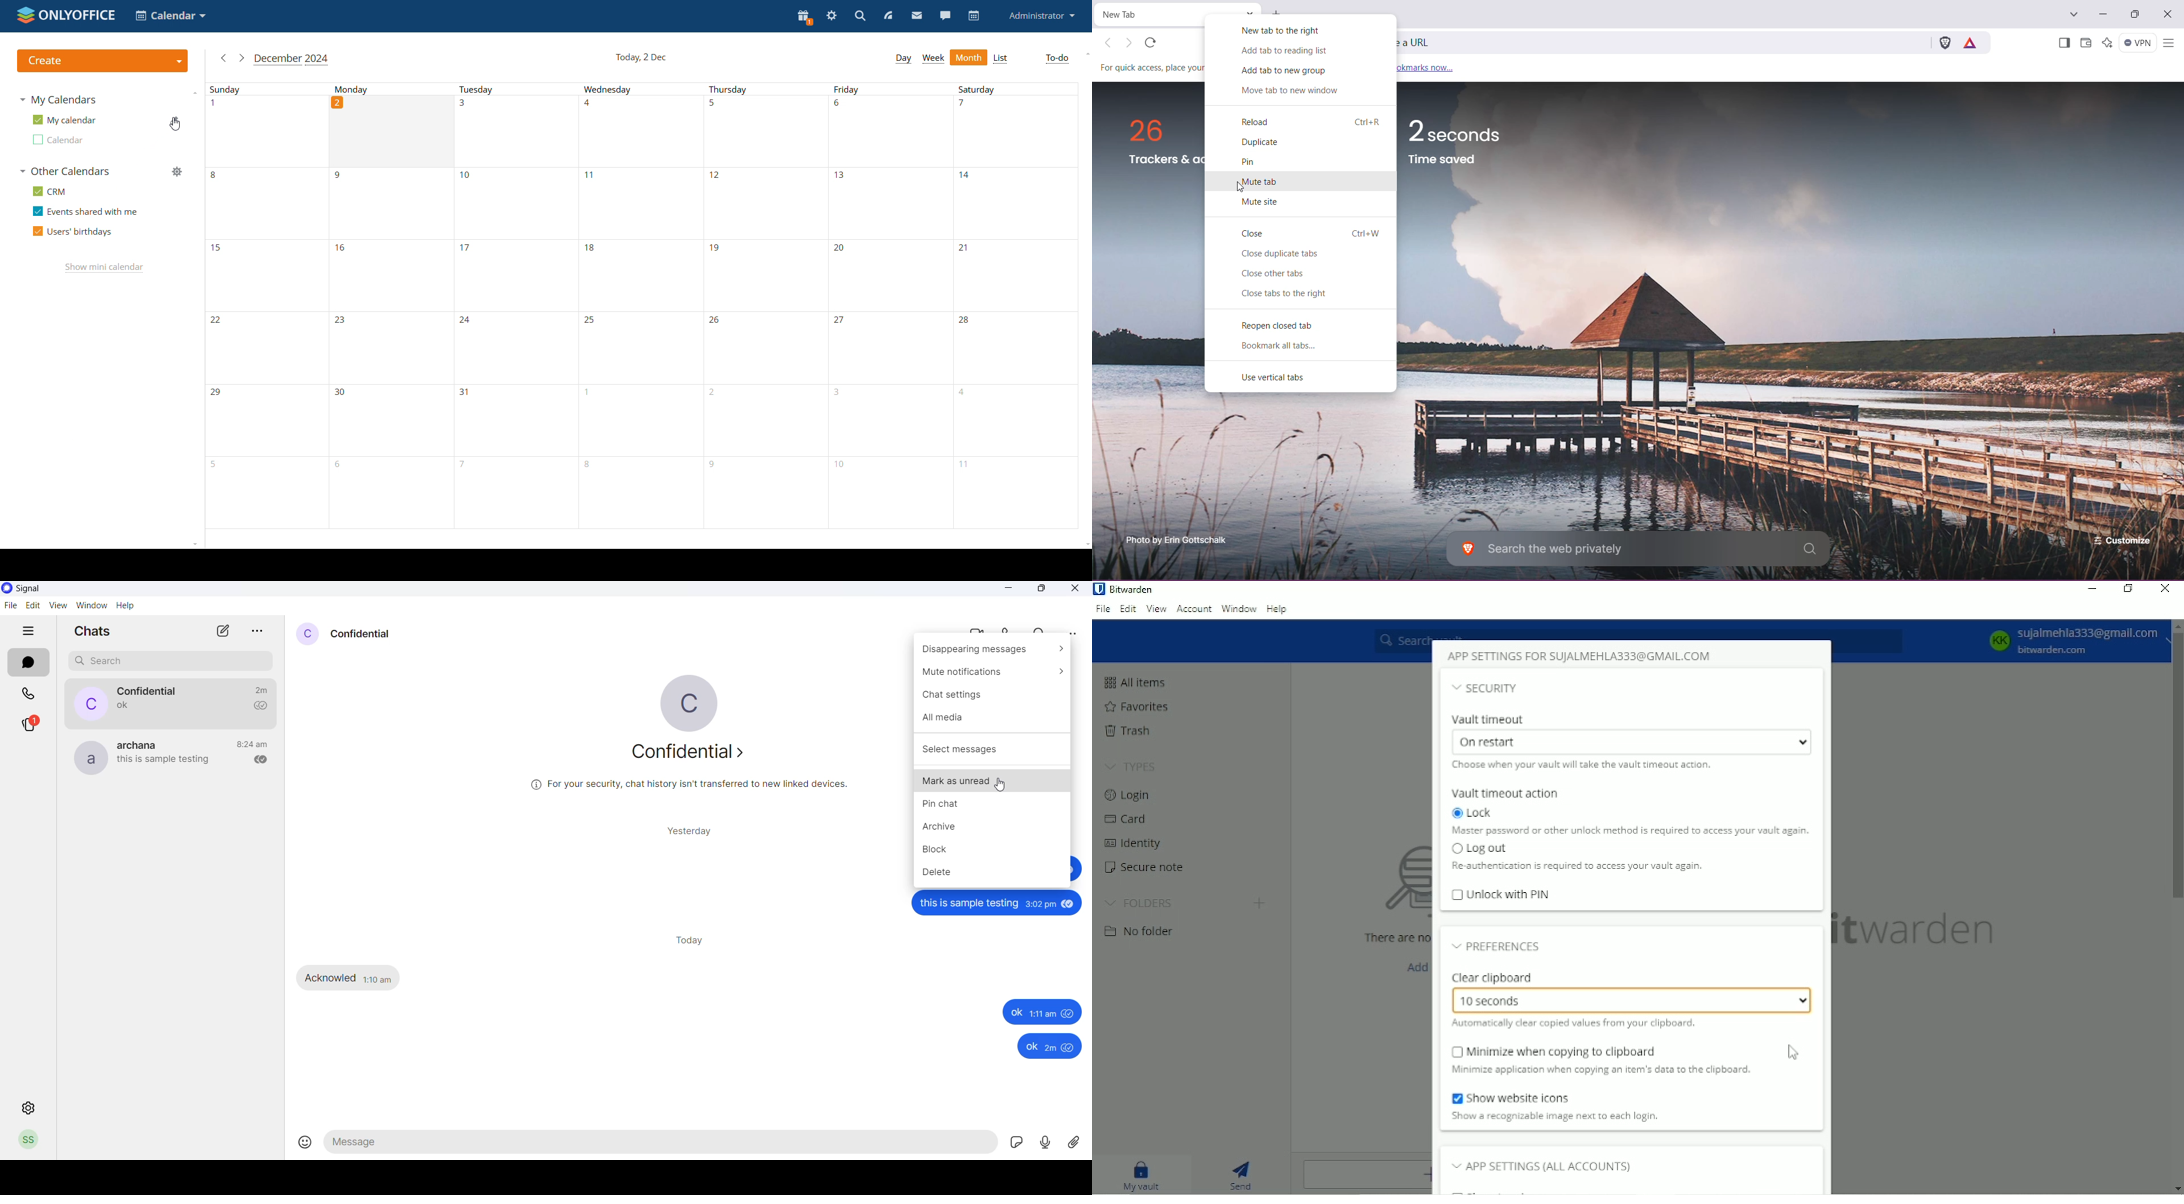 The height and width of the screenshot is (1204, 2184). Describe the element at coordinates (992, 694) in the screenshot. I see `chat settings` at that location.